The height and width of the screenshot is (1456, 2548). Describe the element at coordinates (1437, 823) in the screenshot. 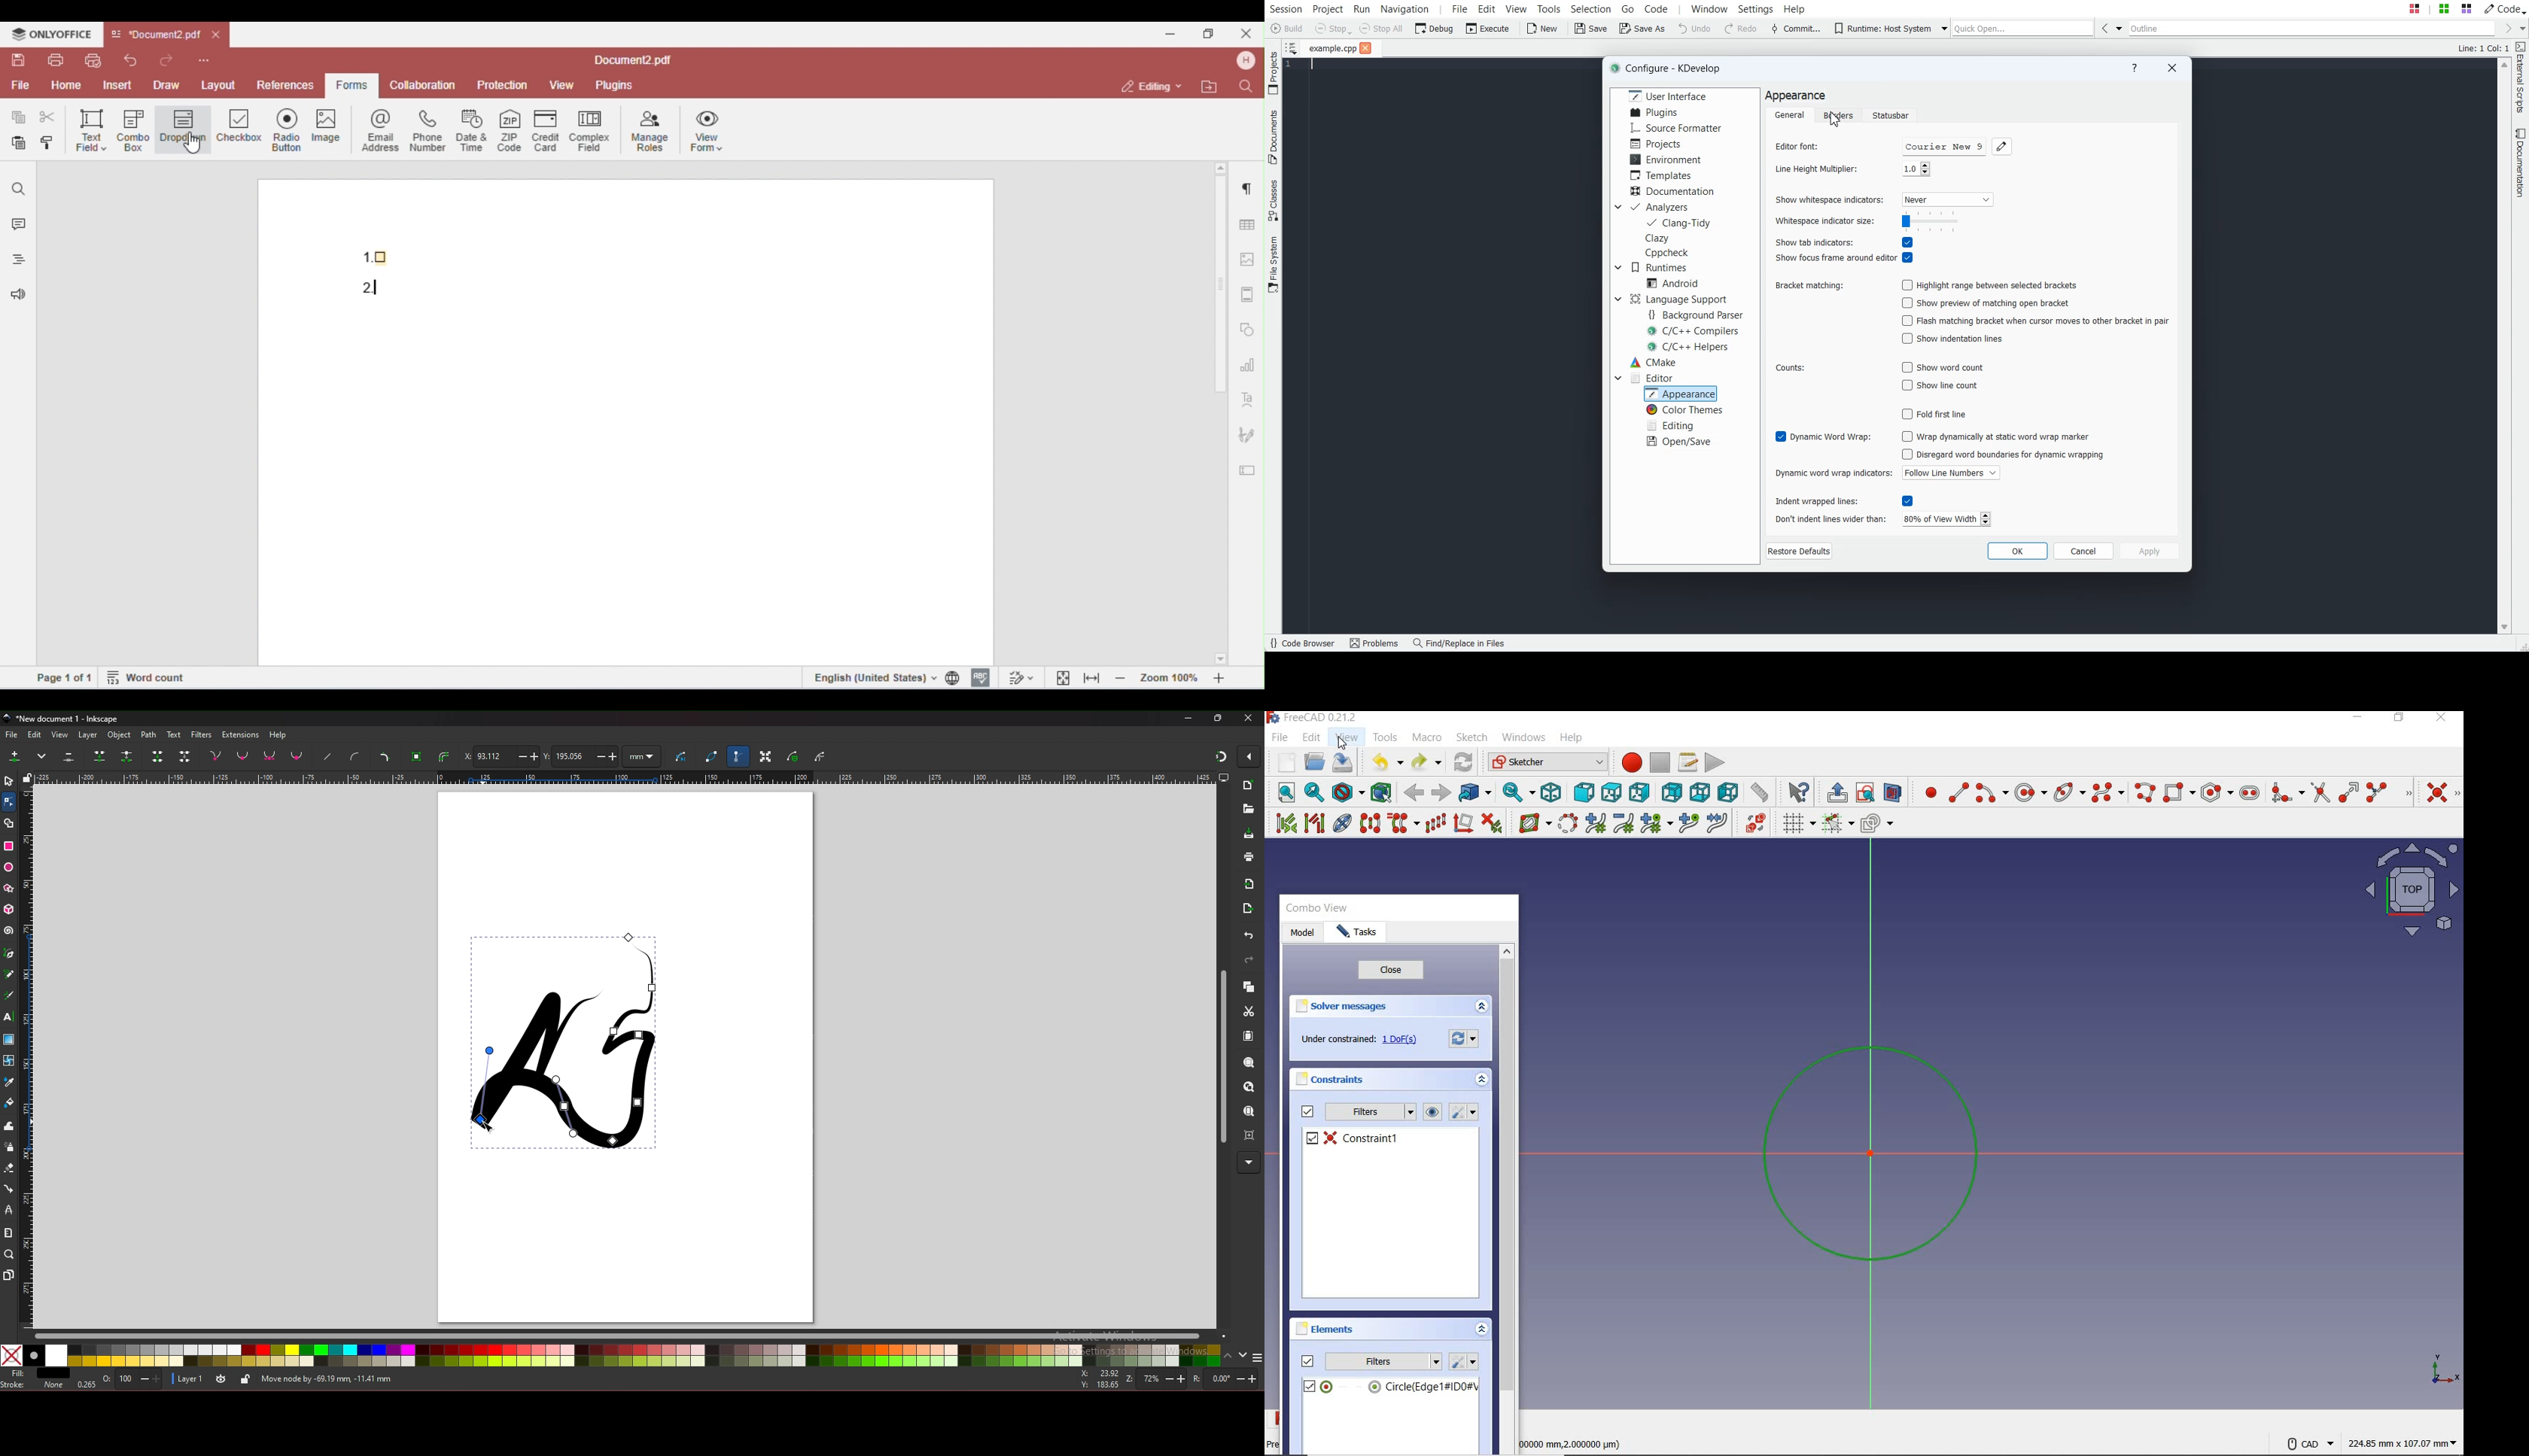

I see `rectangular array` at that location.